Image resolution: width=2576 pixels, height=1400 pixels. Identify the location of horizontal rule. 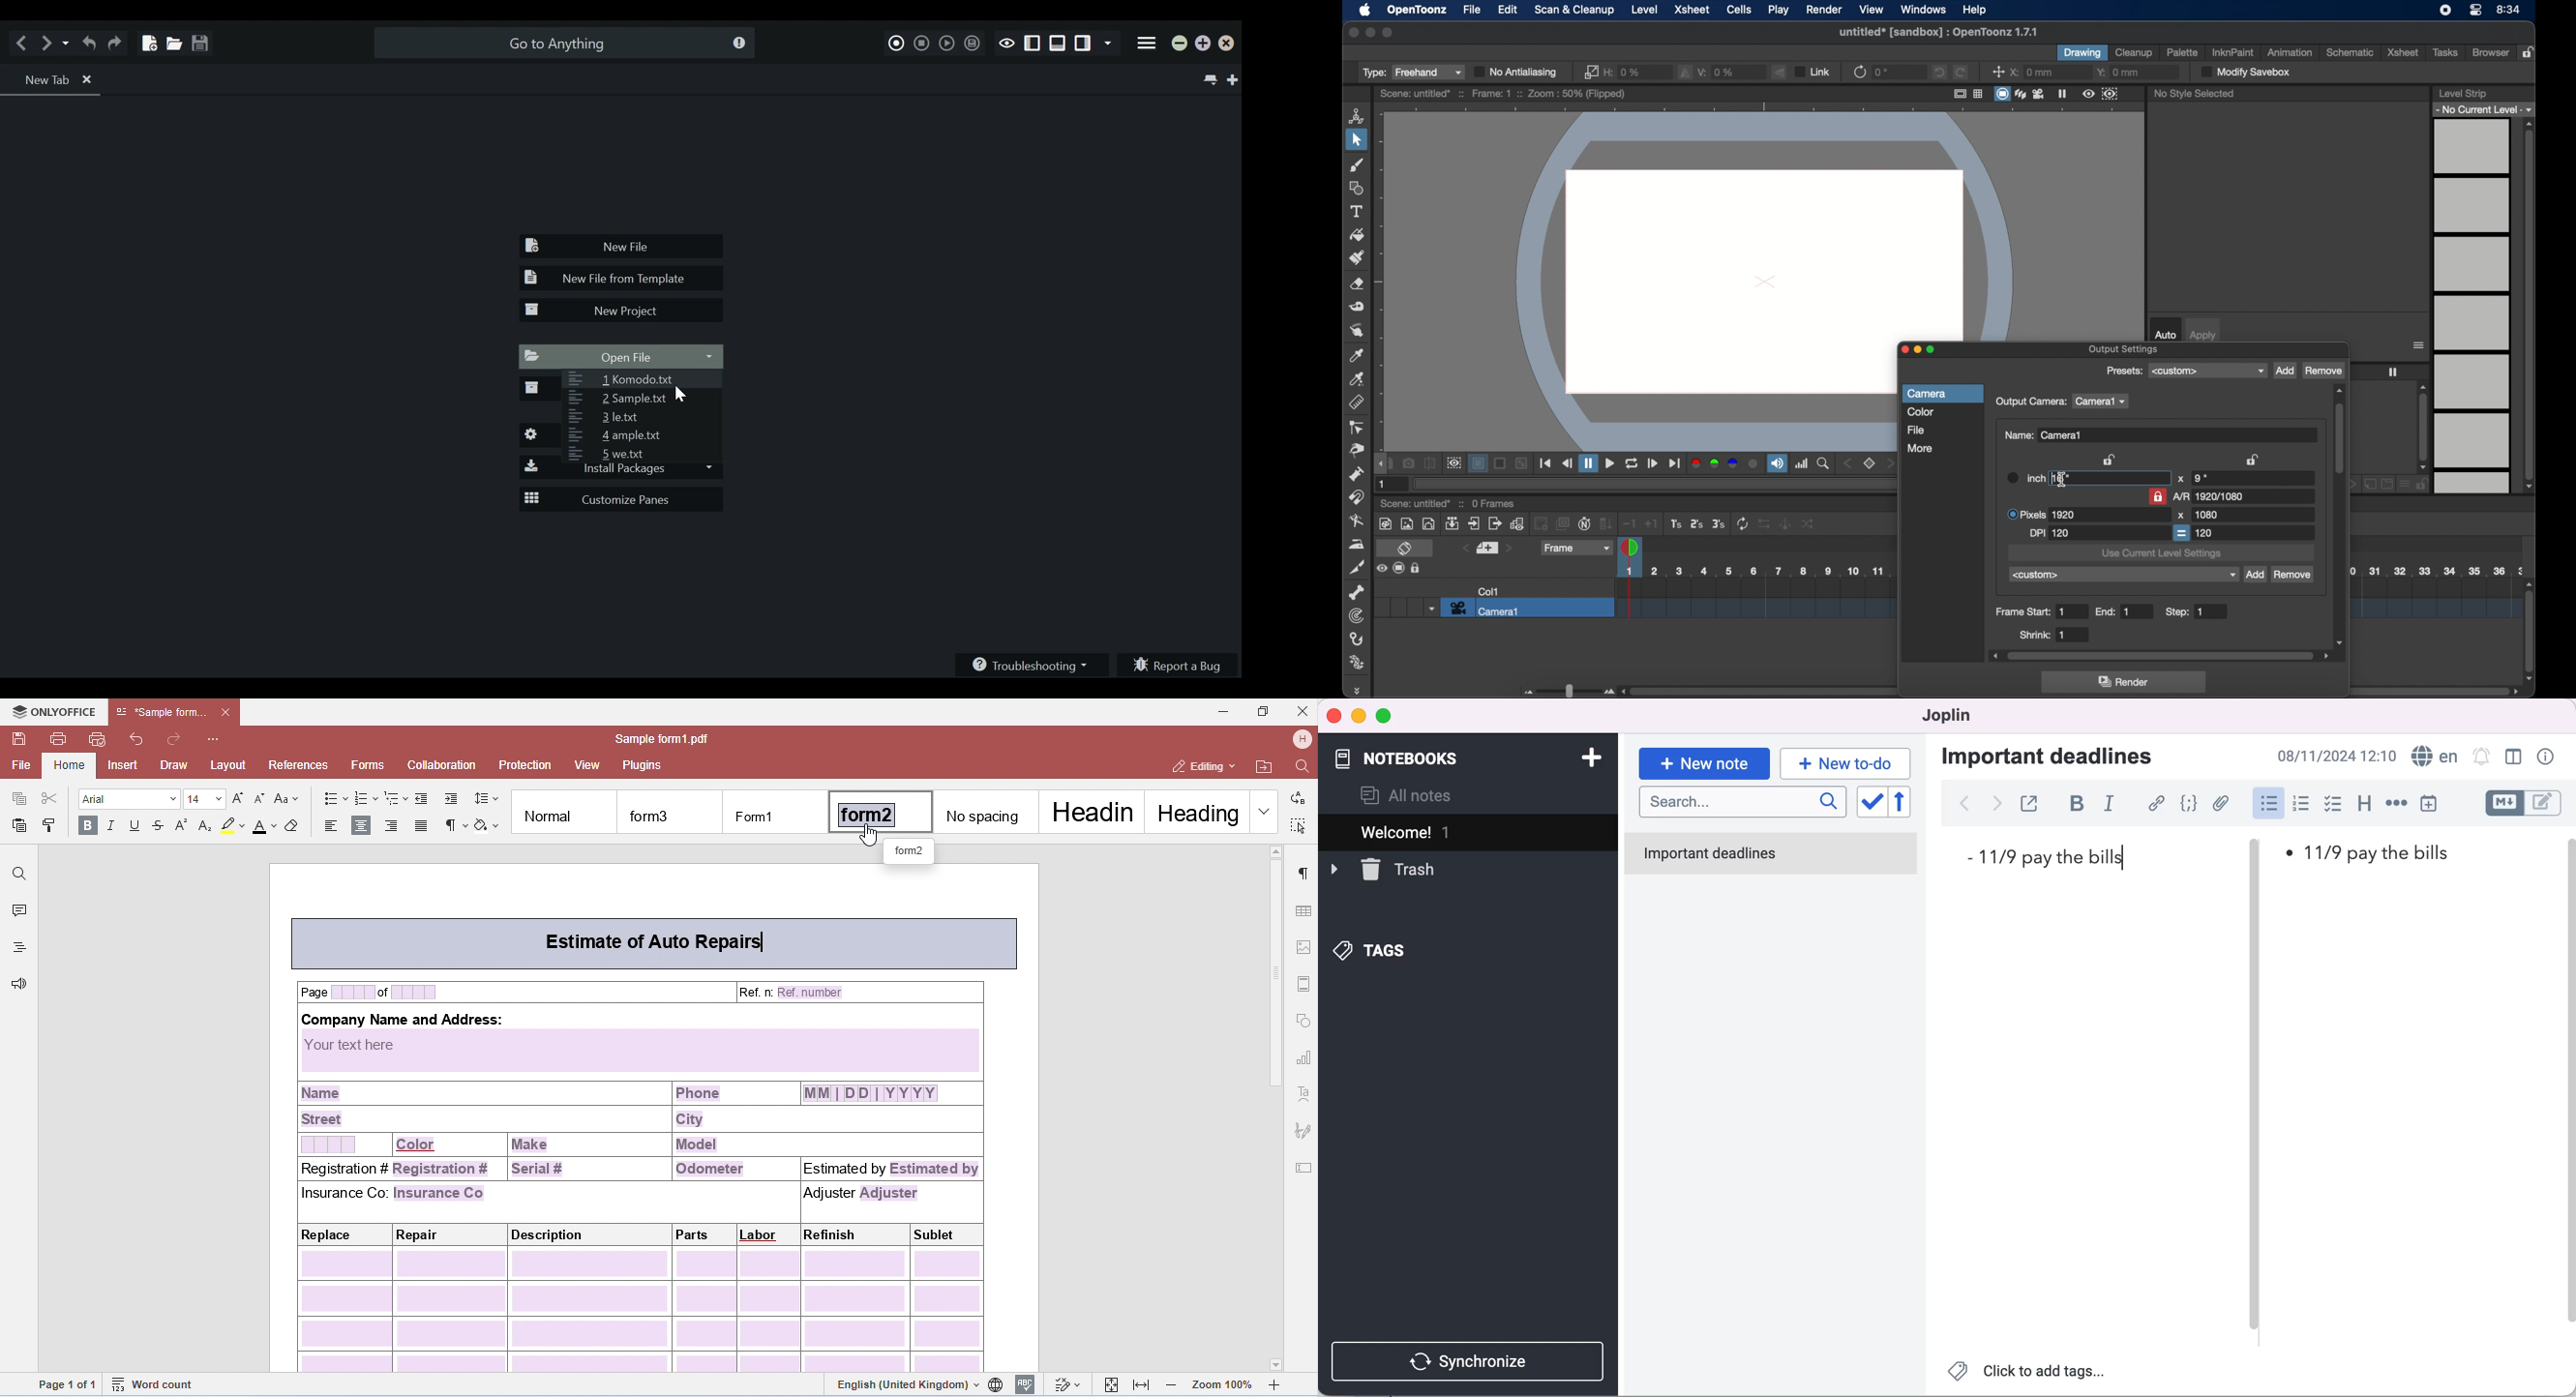
(2396, 804).